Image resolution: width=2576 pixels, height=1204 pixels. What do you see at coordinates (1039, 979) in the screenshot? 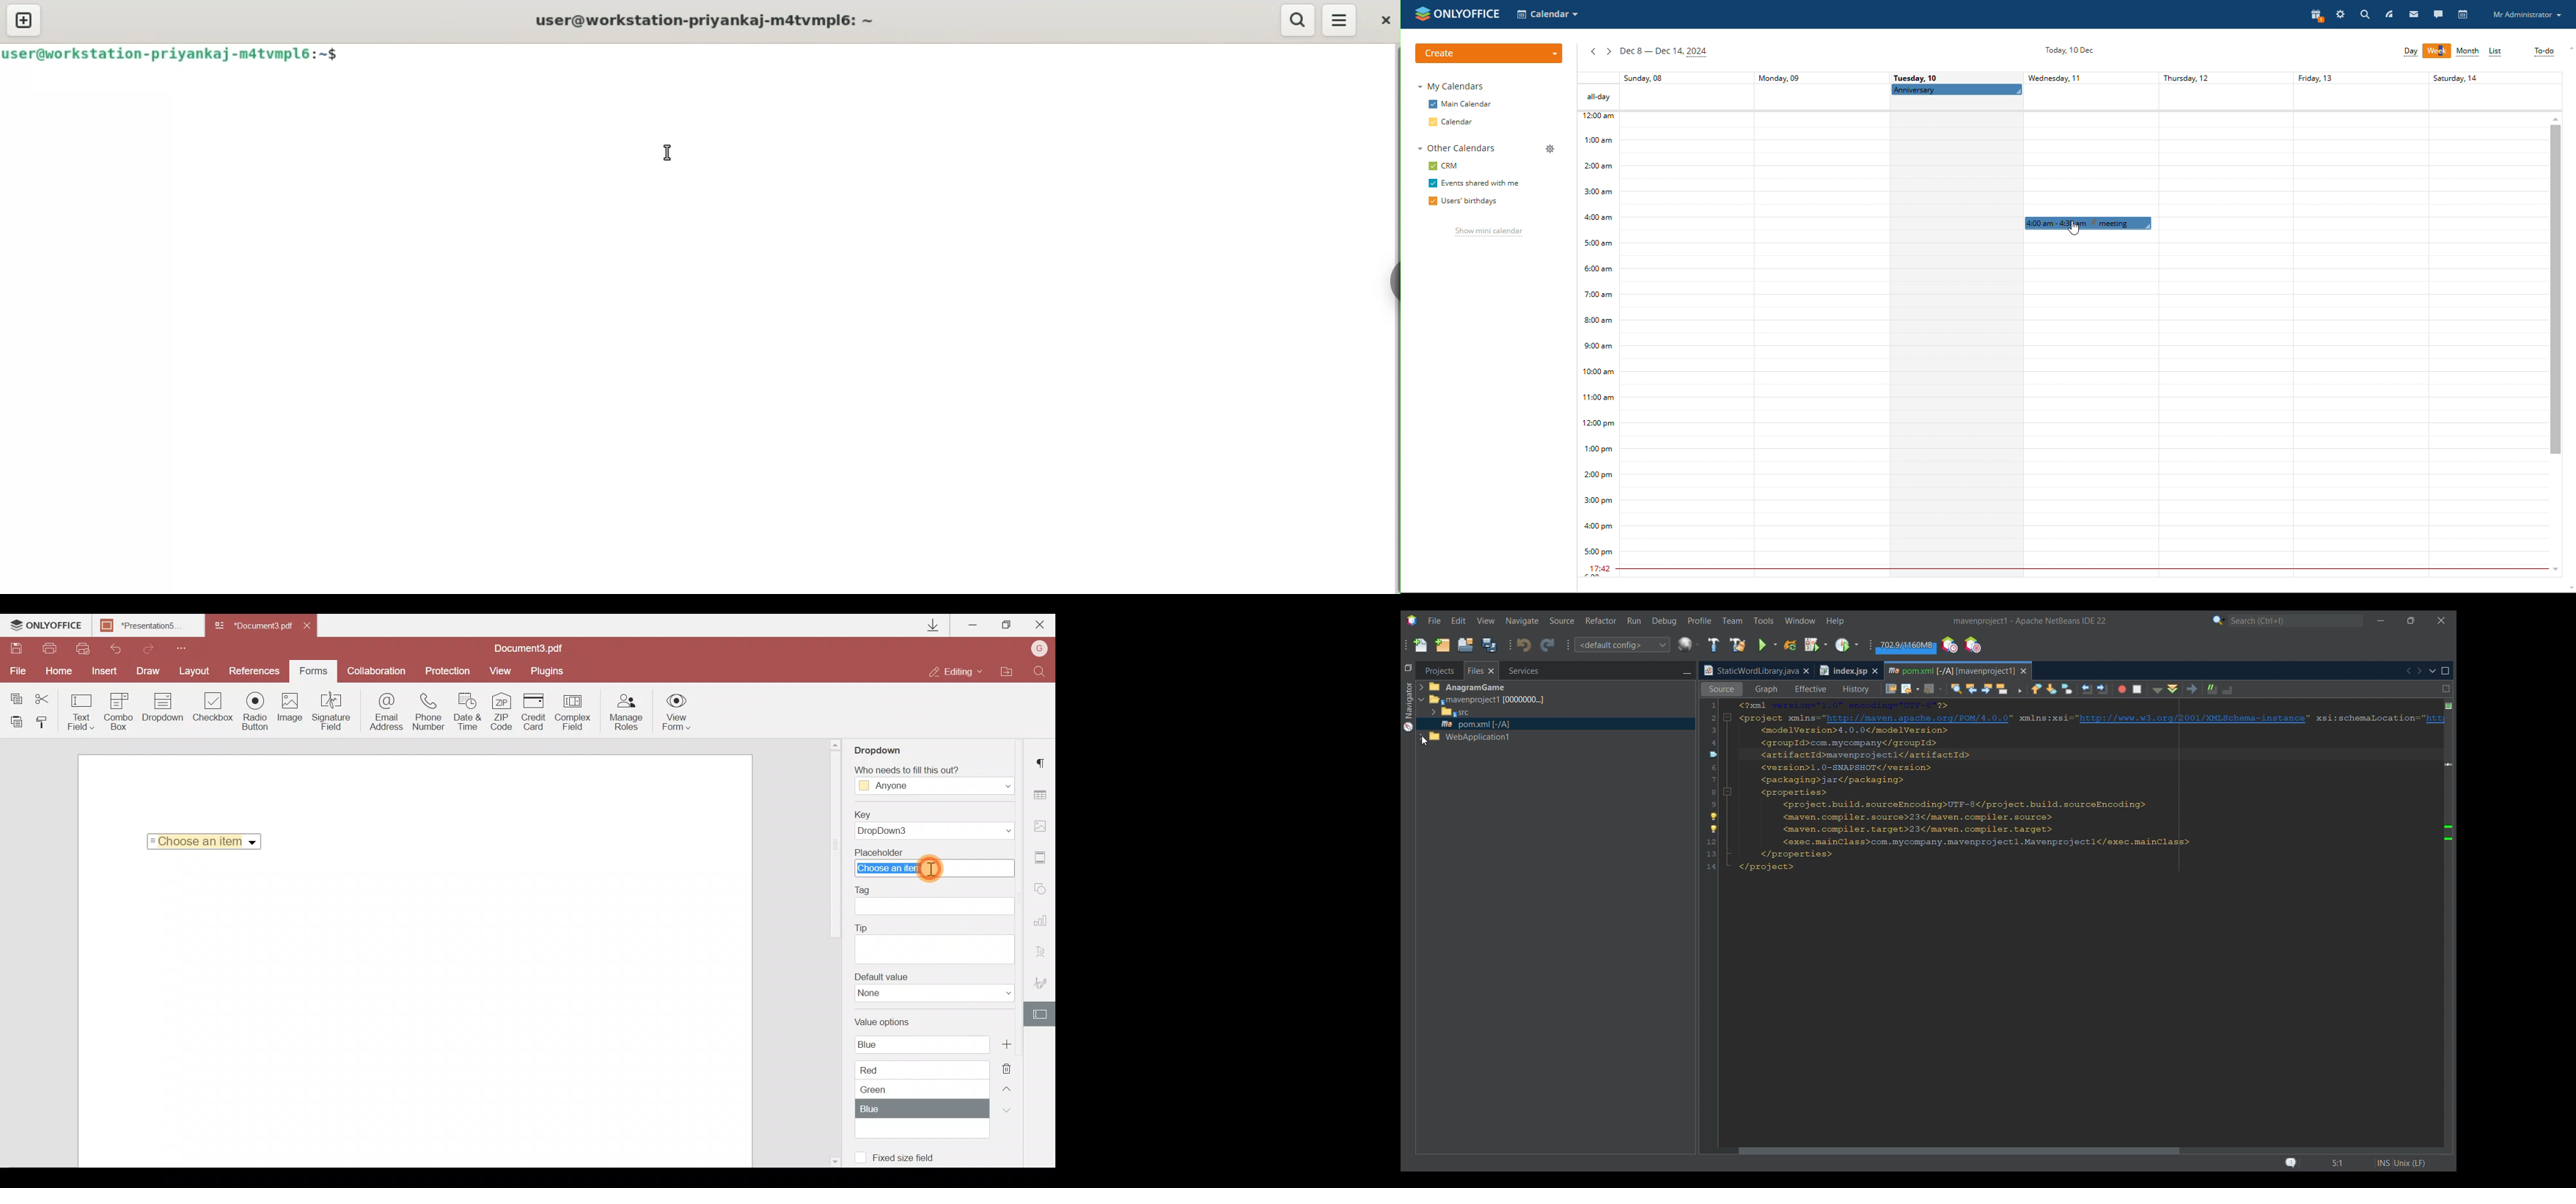
I see `Signature settings` at bounding box center [1039, 979].